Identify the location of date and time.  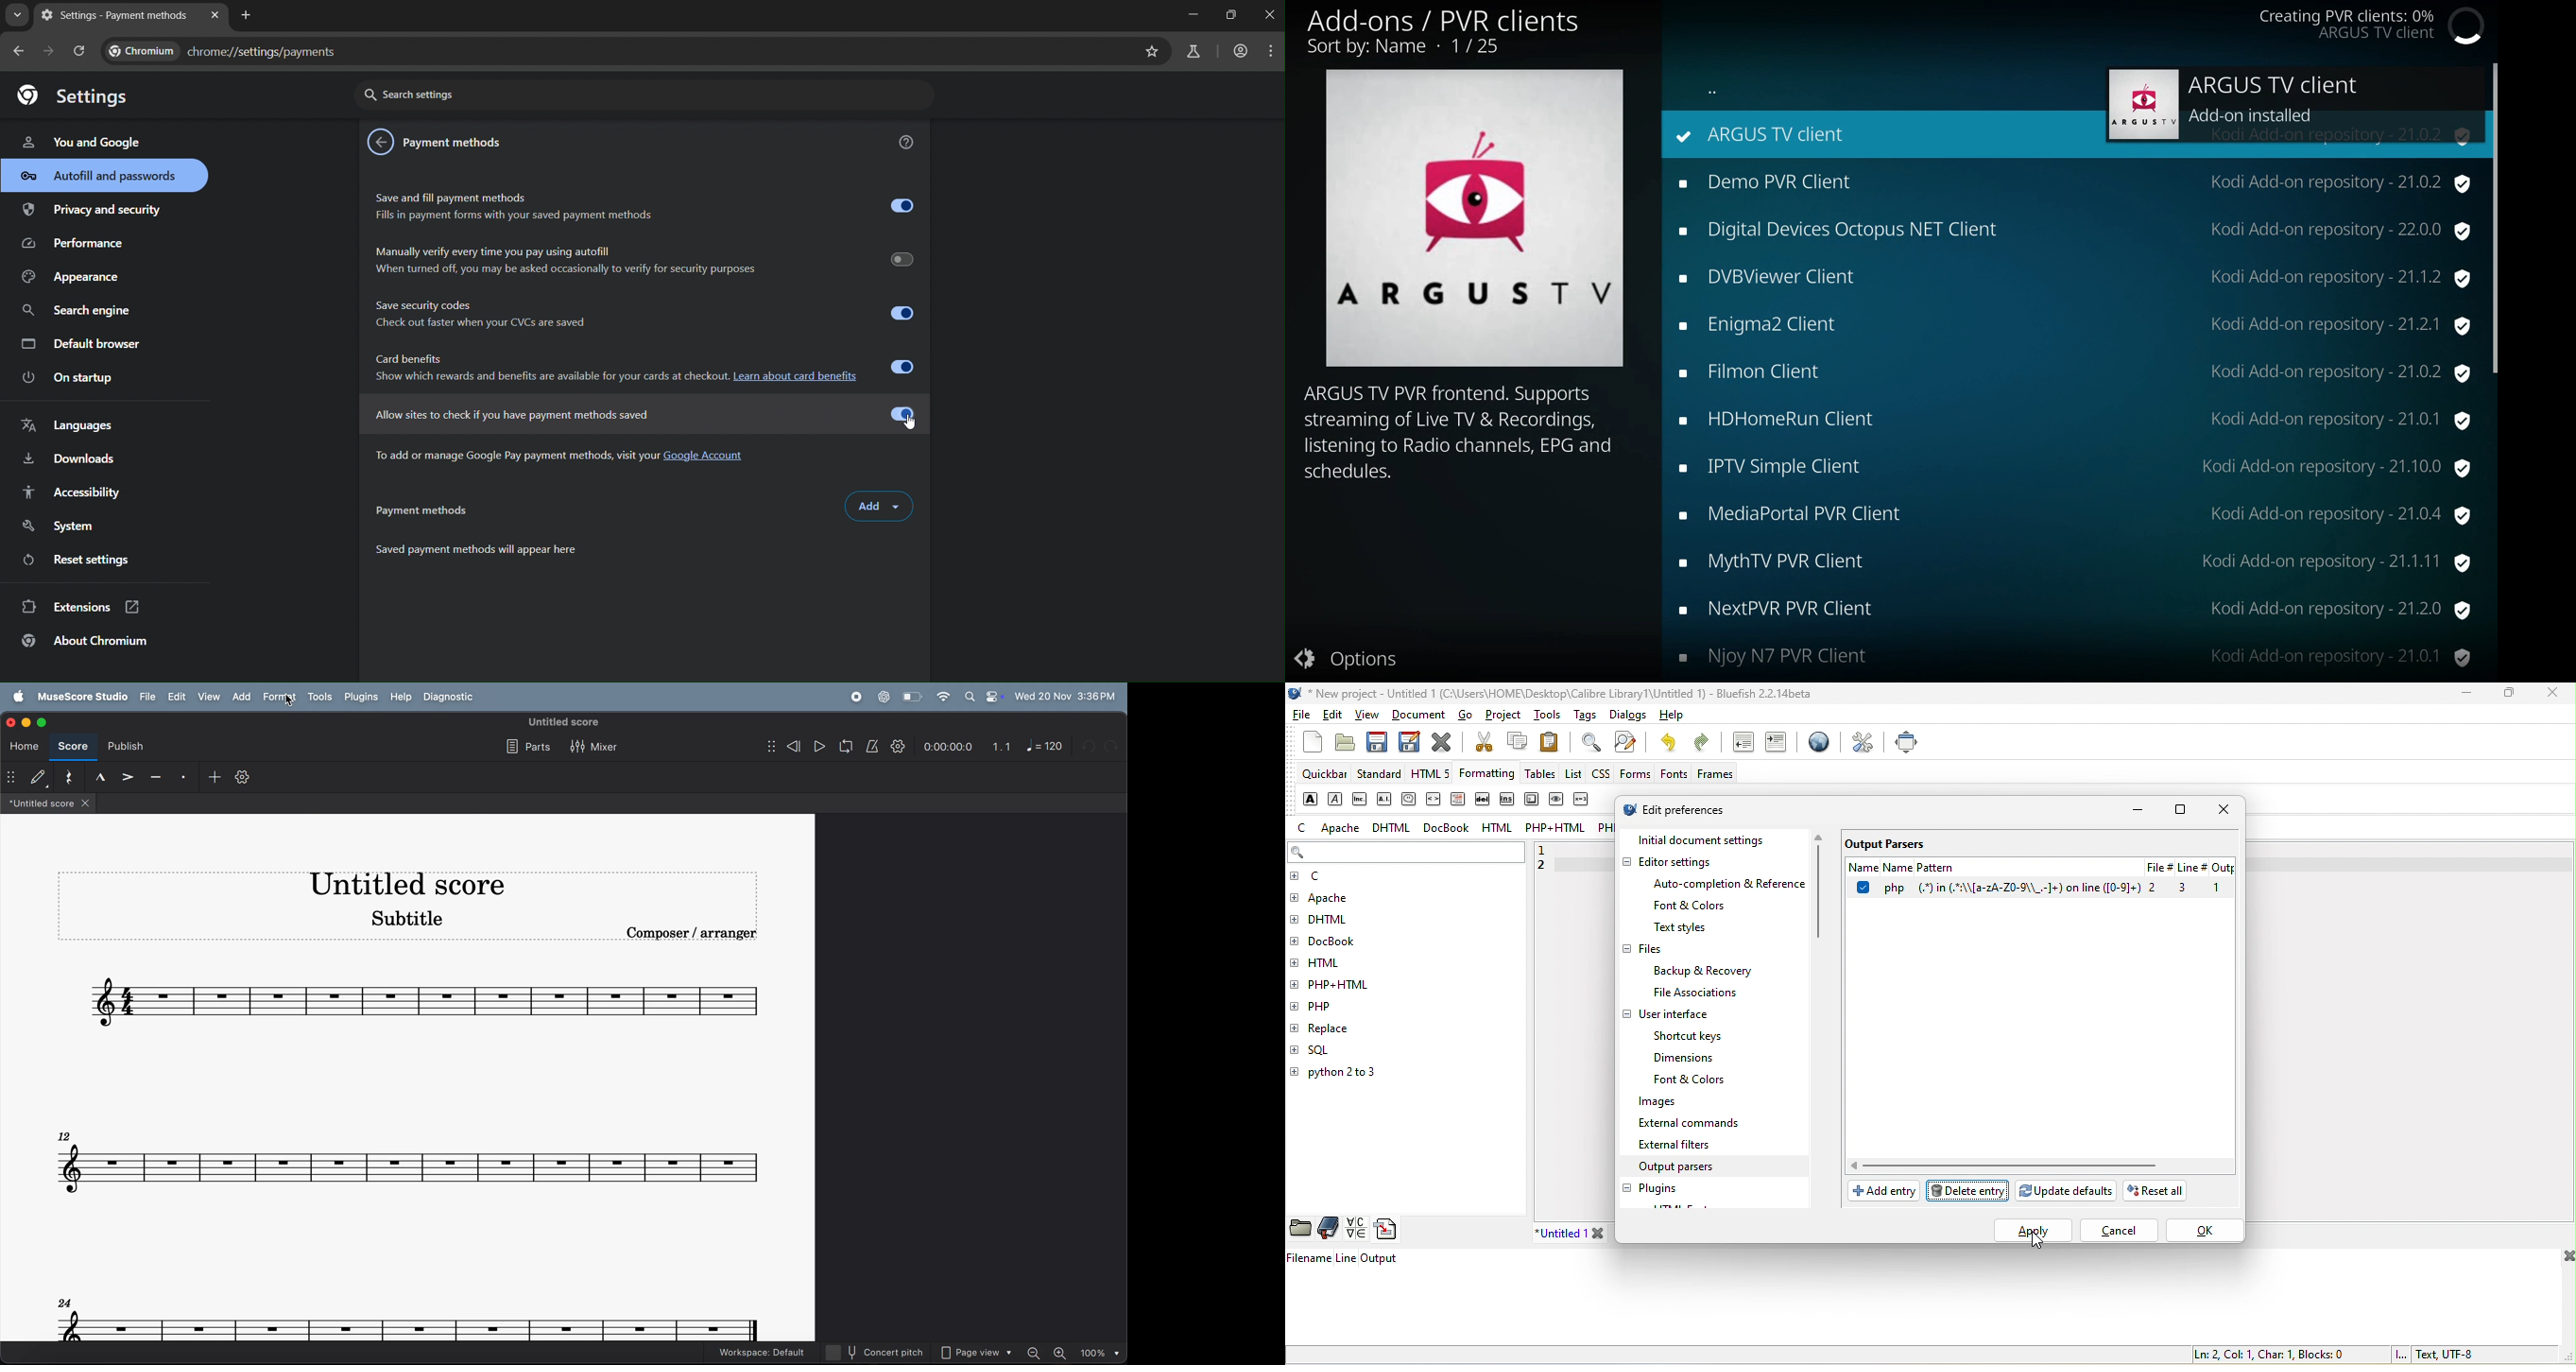
(1066, 694).